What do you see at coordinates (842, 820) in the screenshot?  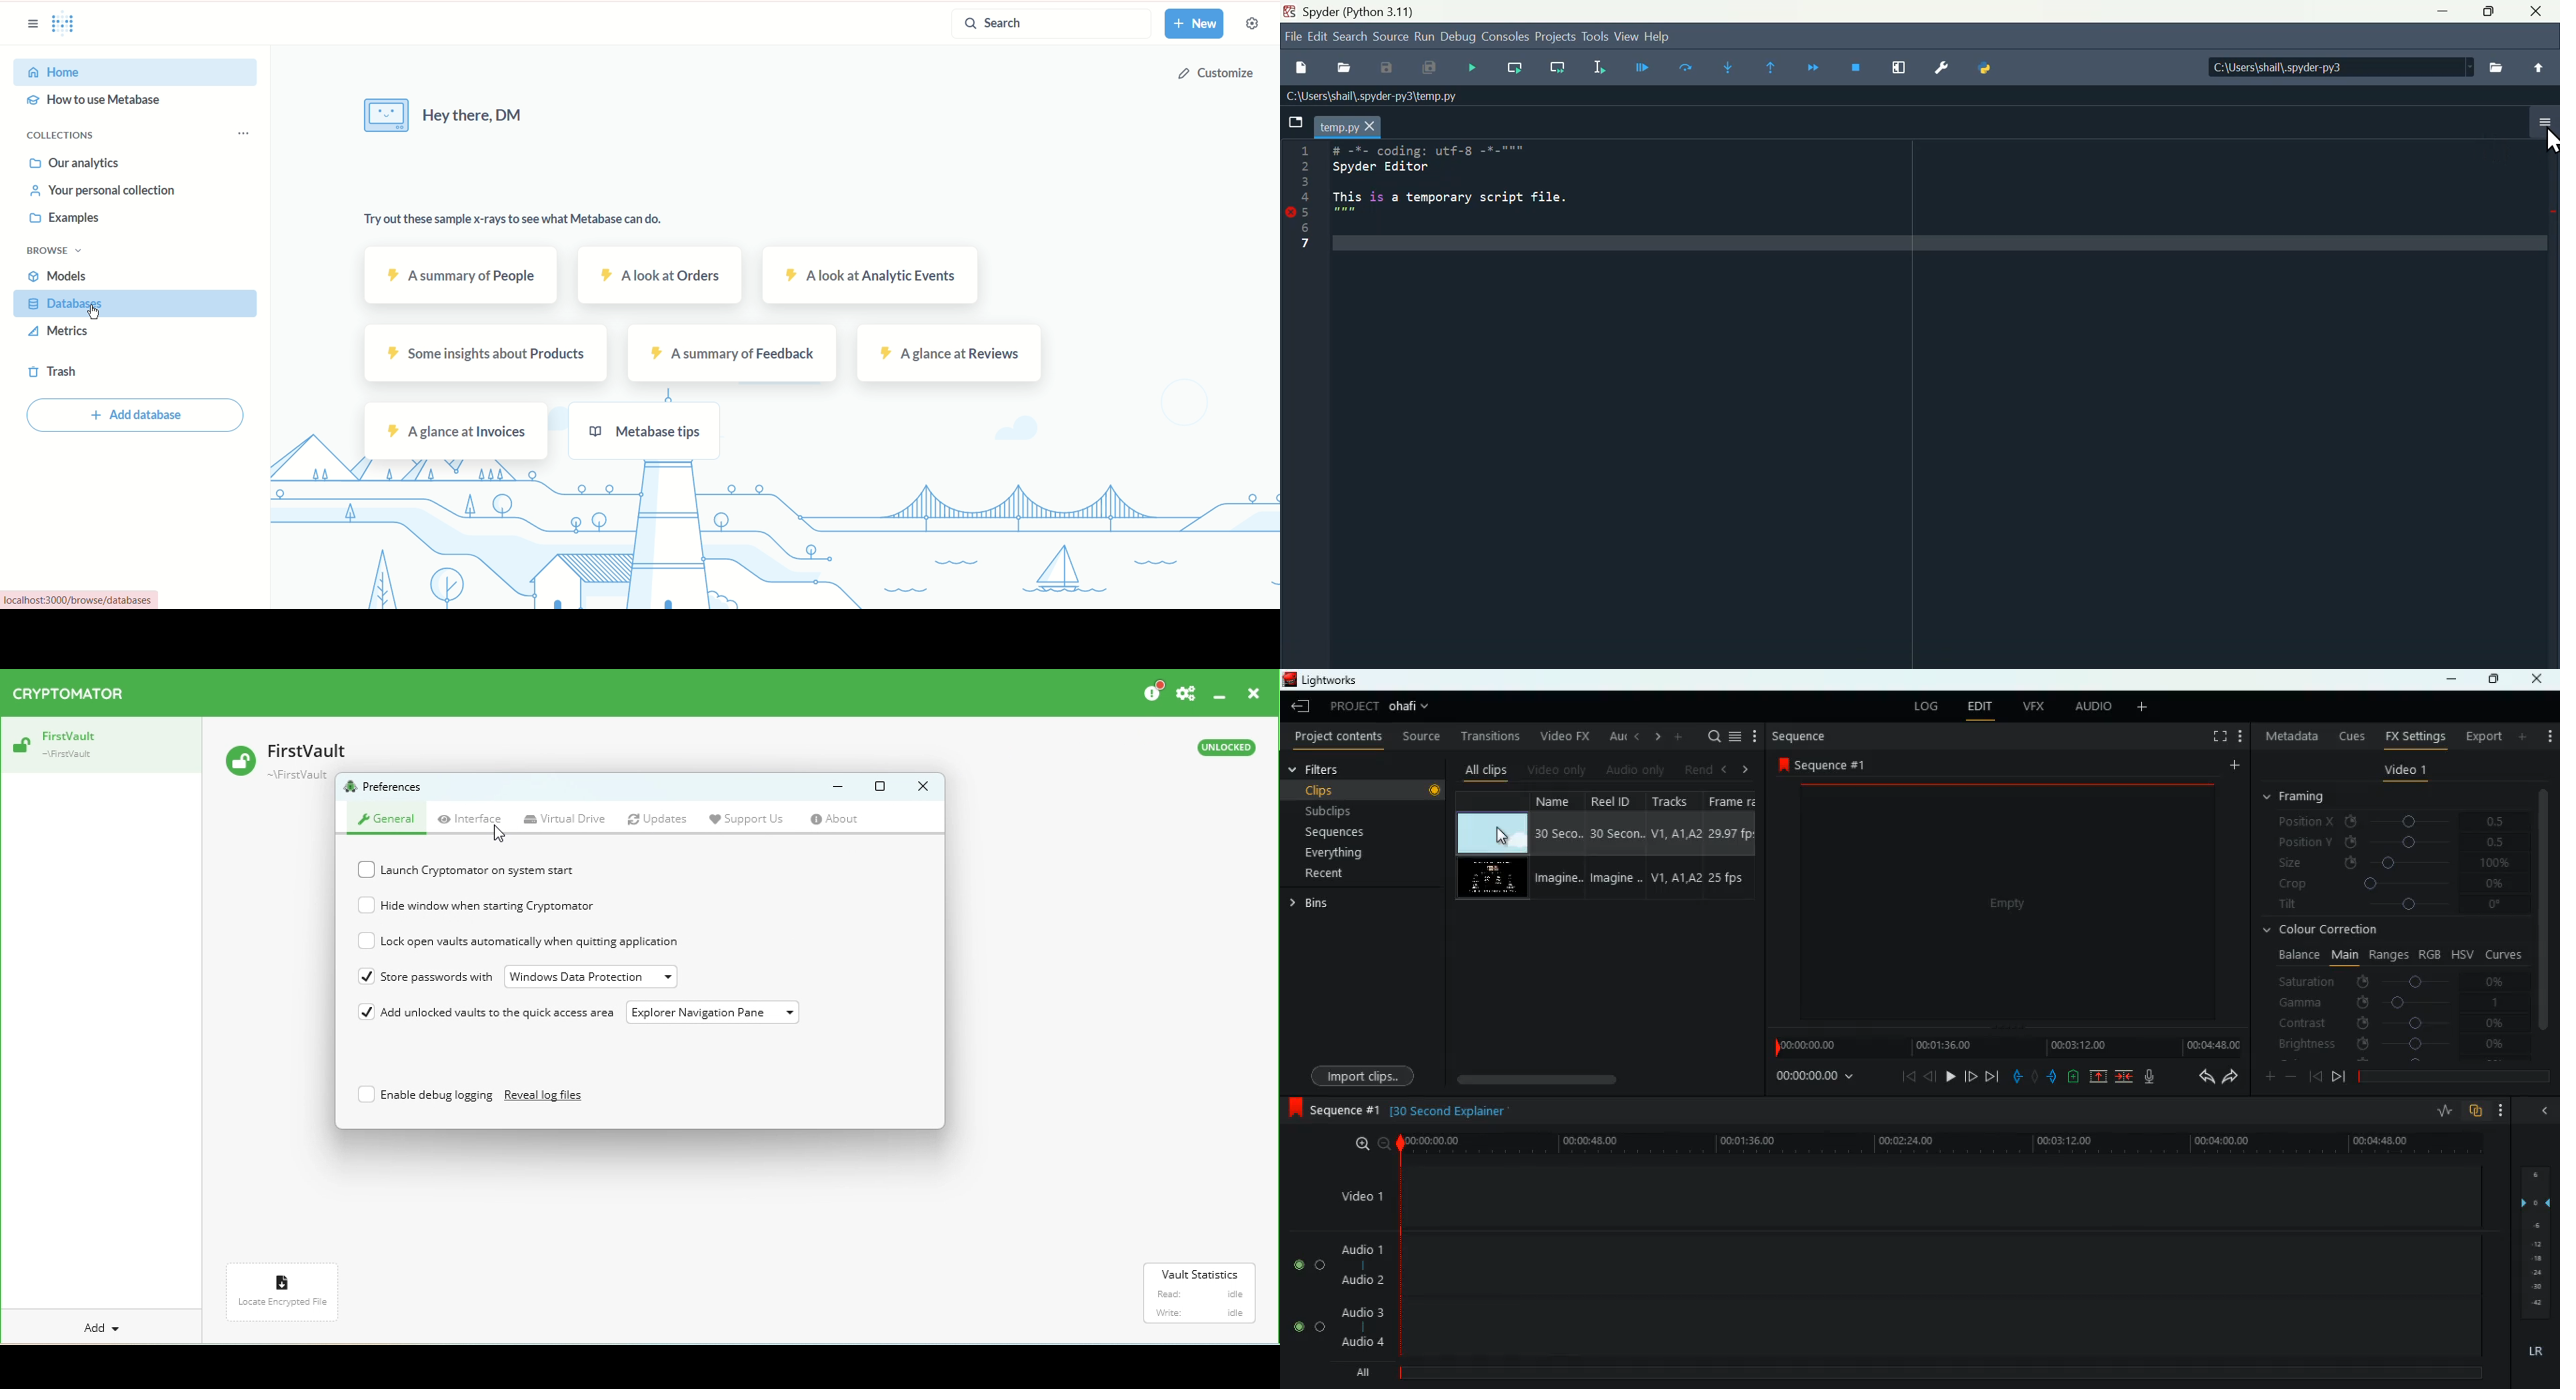 I see `About` at bounding box center [842, 820].